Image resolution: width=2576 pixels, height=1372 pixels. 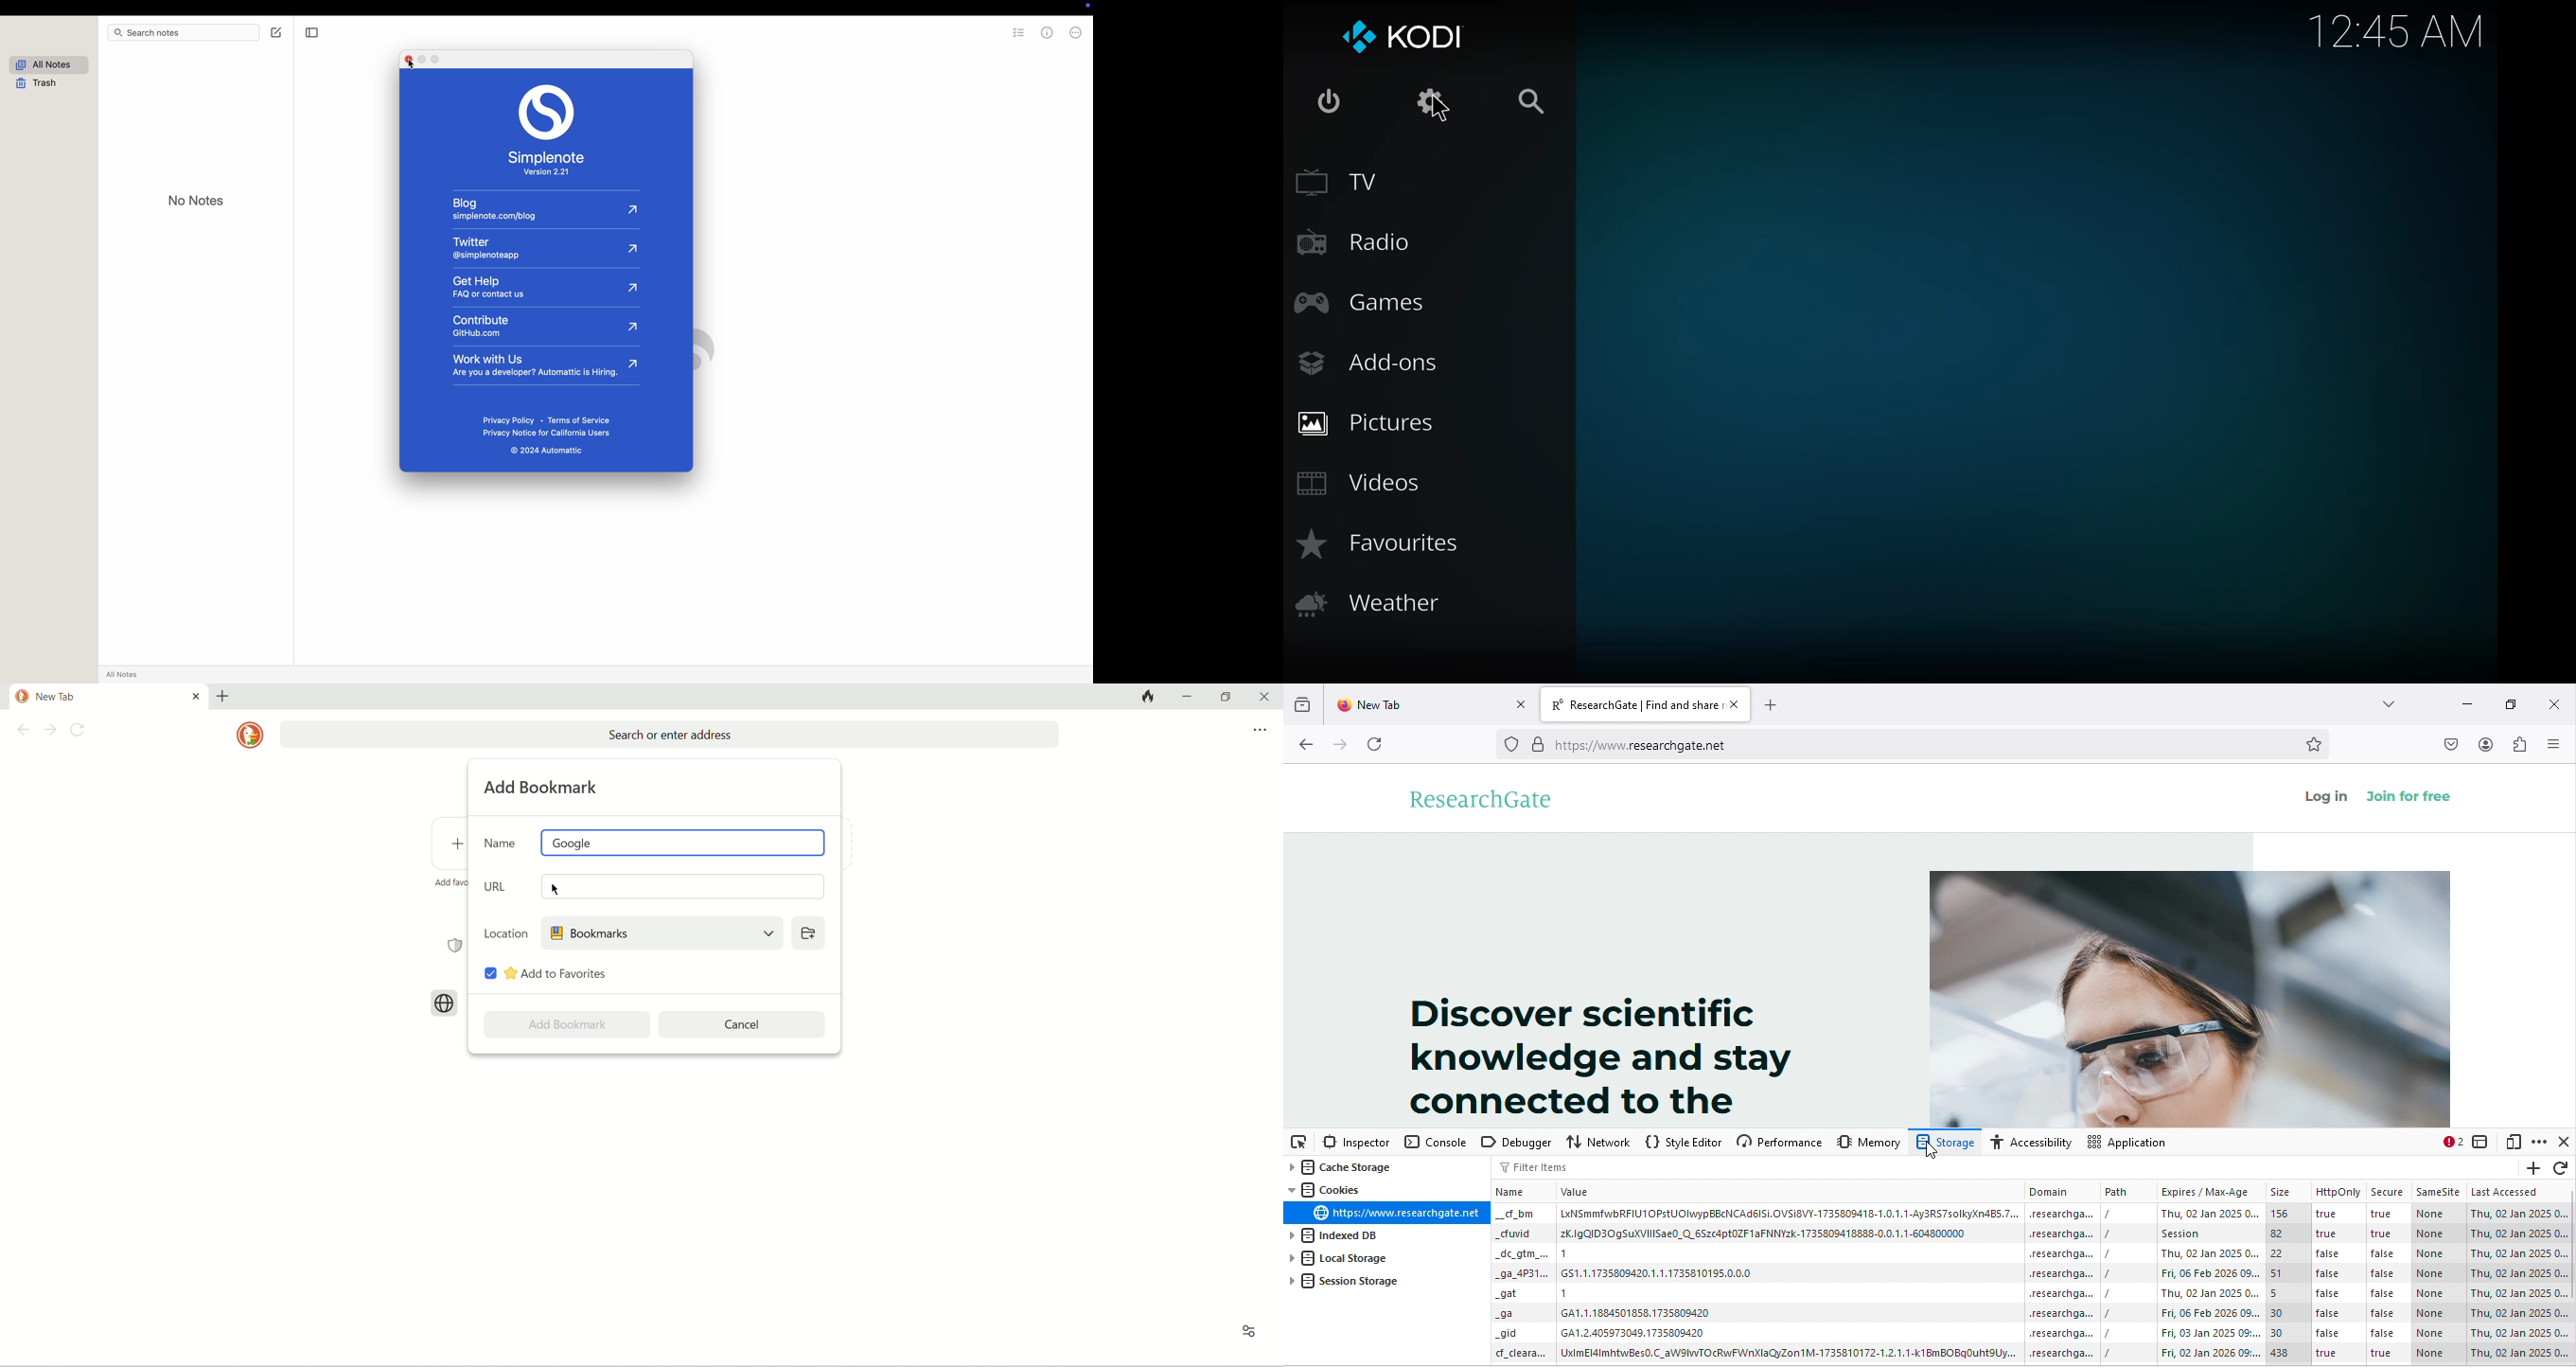 What do you see at coordinates (547, 452) in the screenshot?
I see `2024 automatic` at bounding box center [547, 452].